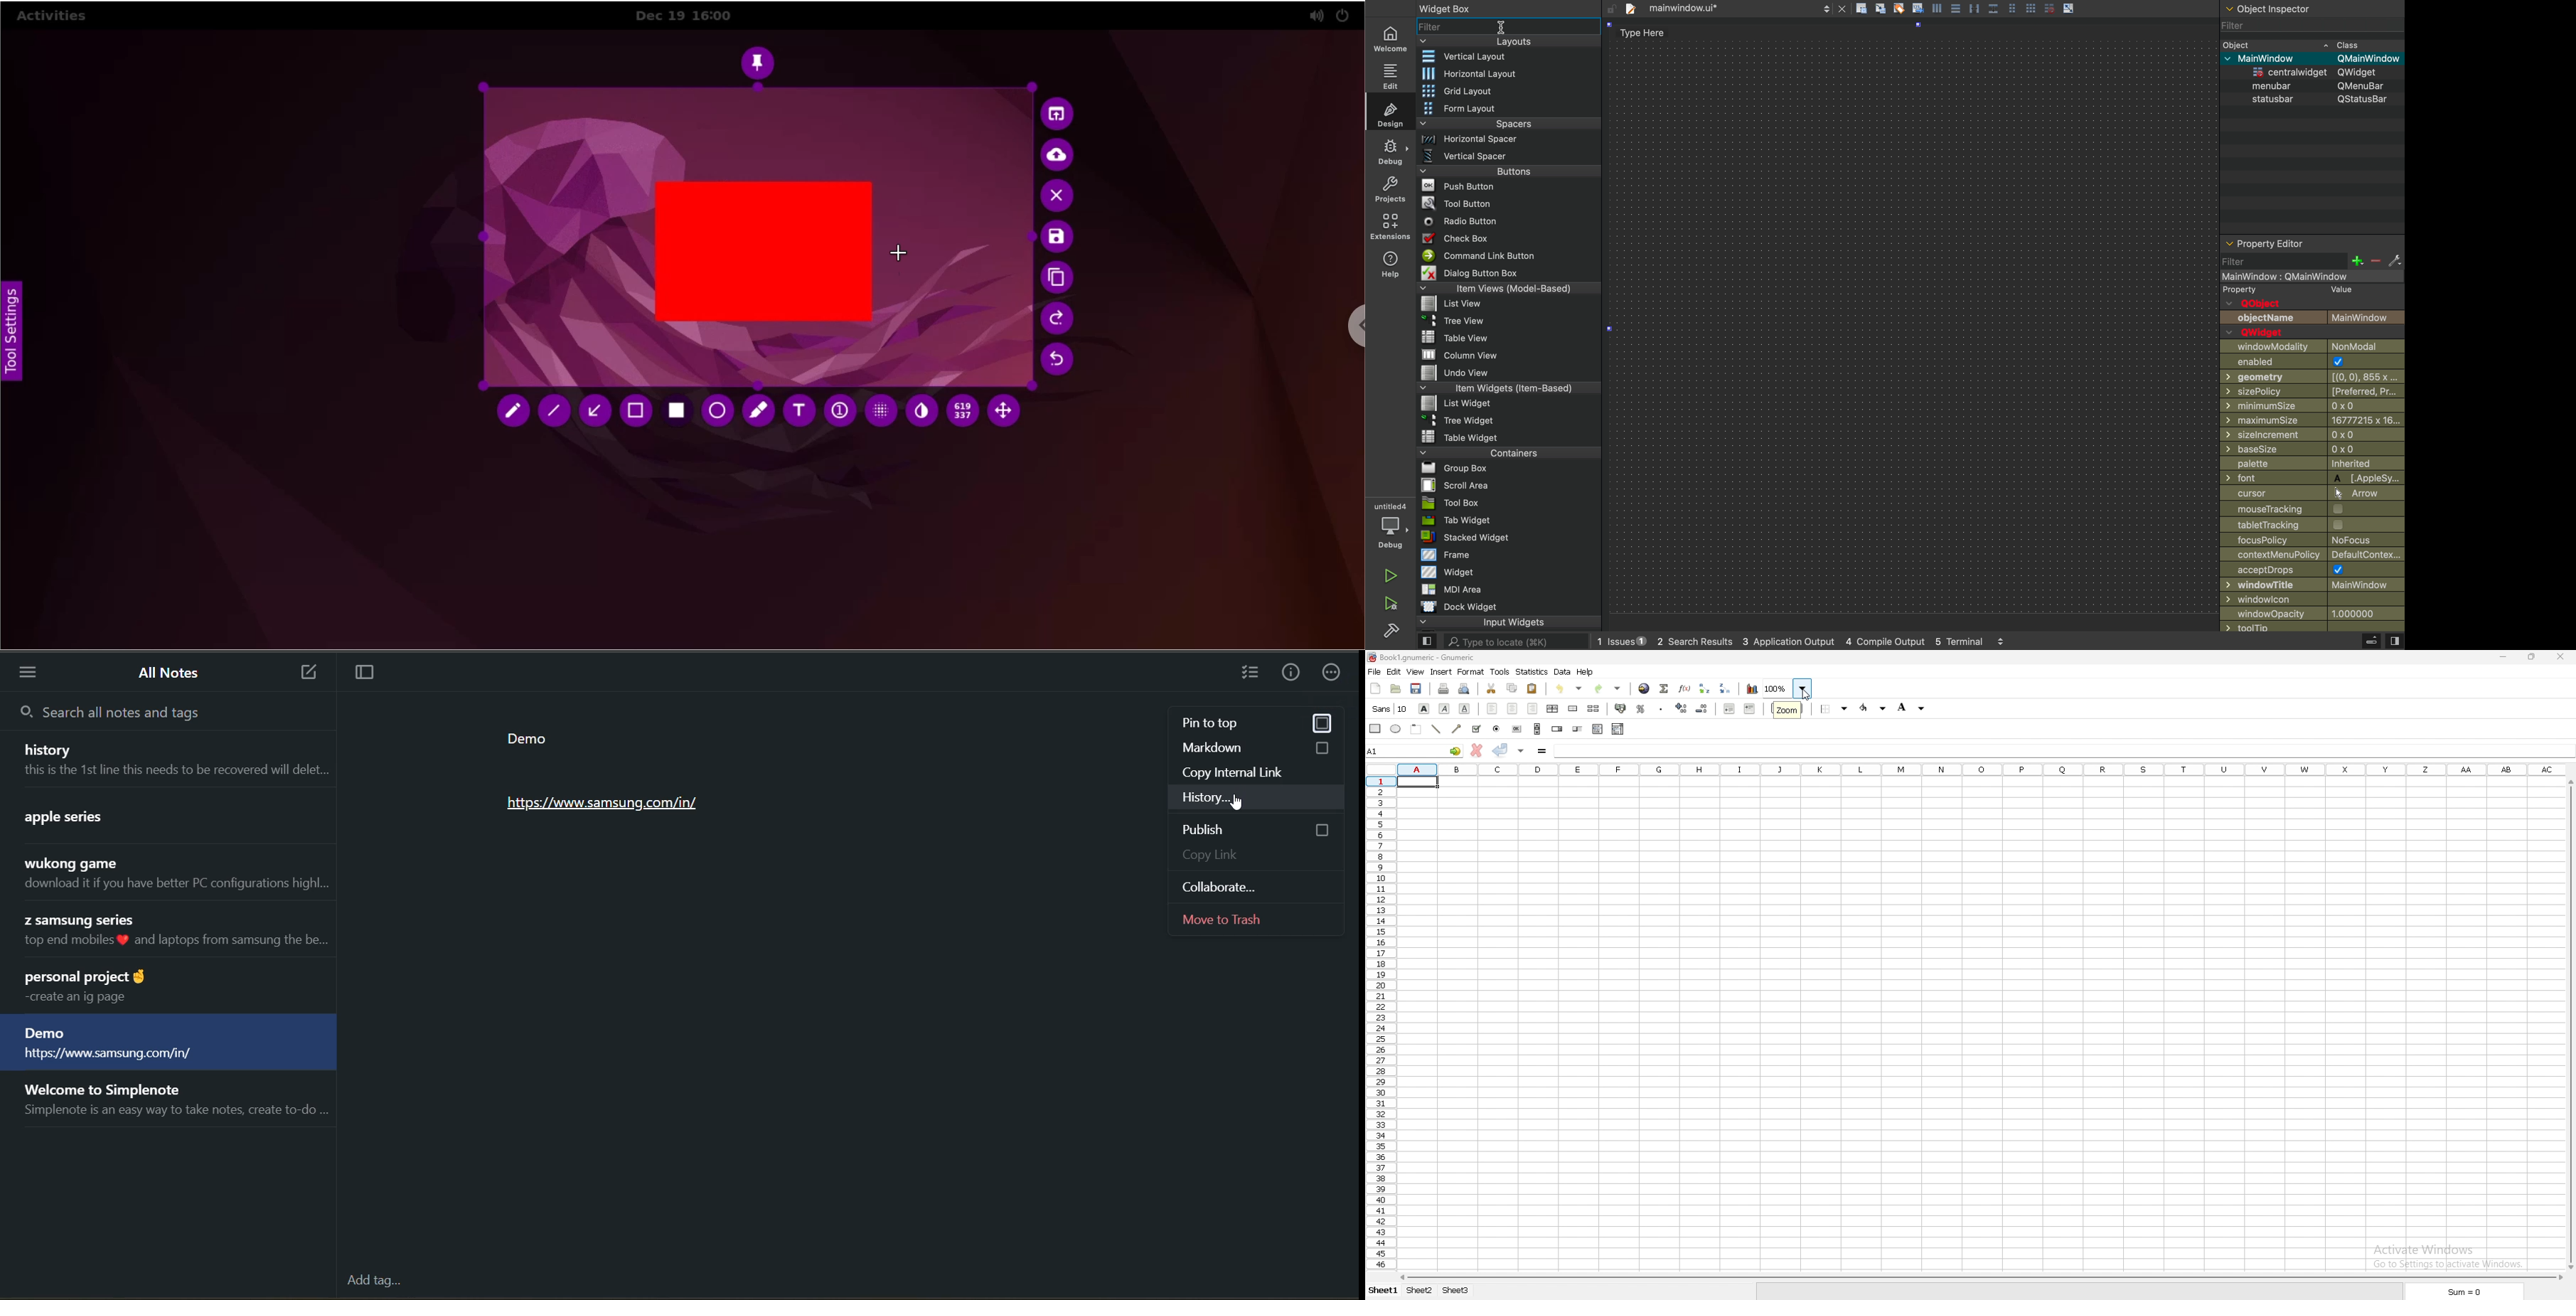 The height and width of the screenshot is (1316, 2576). Describe the element at coordinates (513, 414) in the screenshot. I see `pencil tool` at that location.